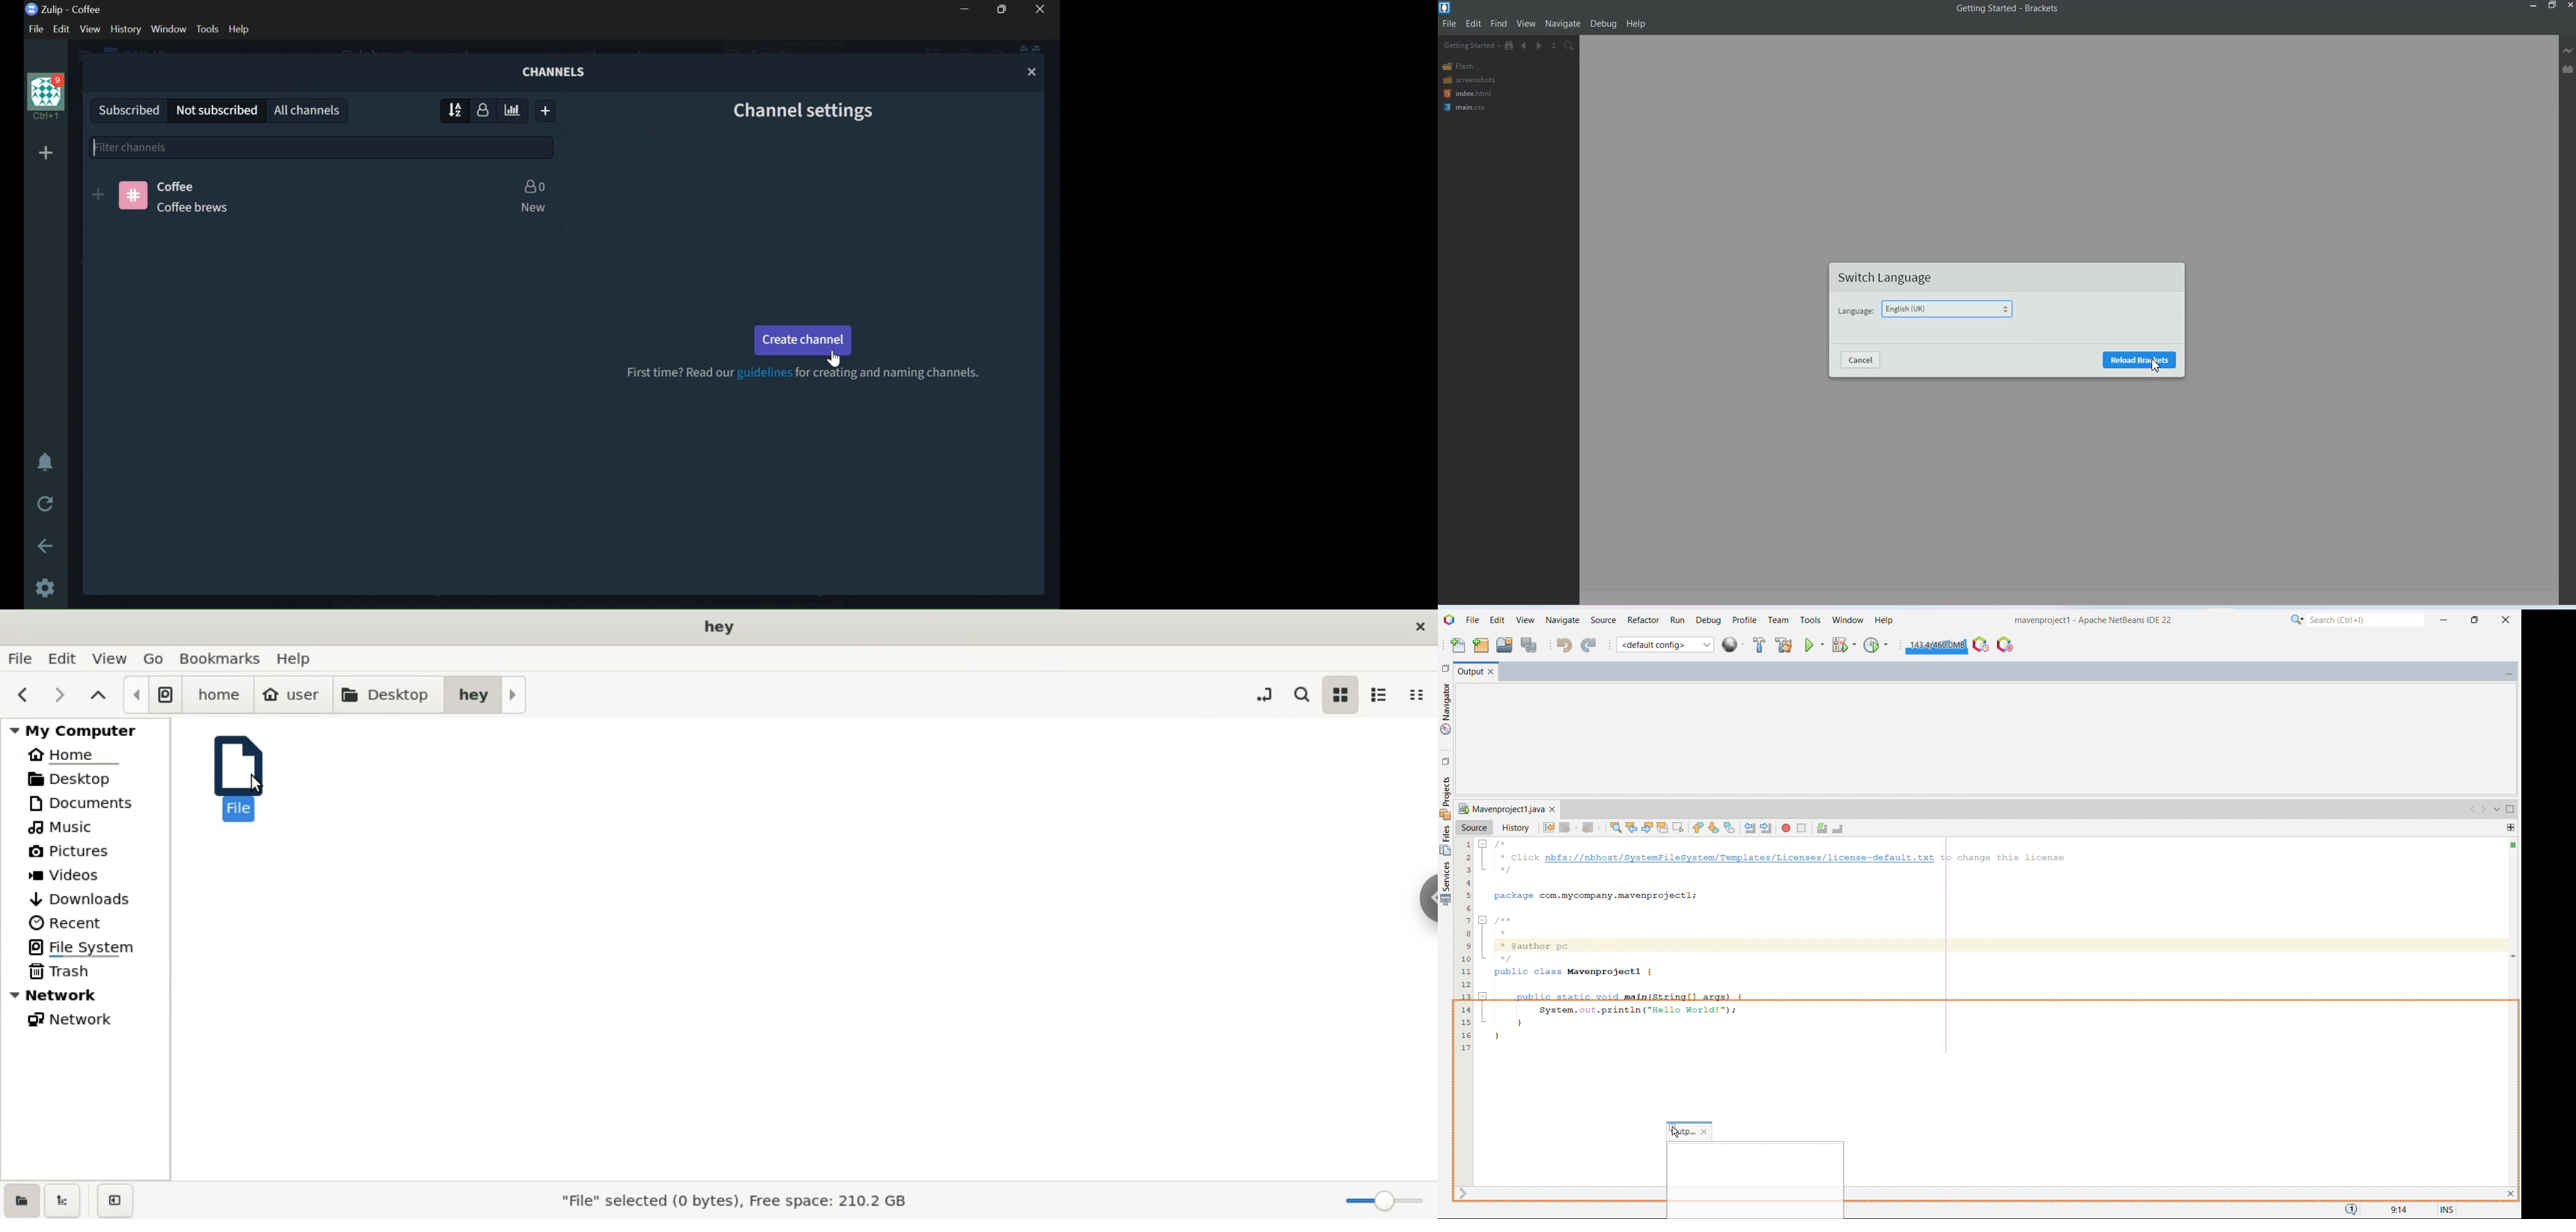  What do you see at coordinates (2568, 69) in the screenshot?
I see `Extension manager` at bounding box center [2568, 69].